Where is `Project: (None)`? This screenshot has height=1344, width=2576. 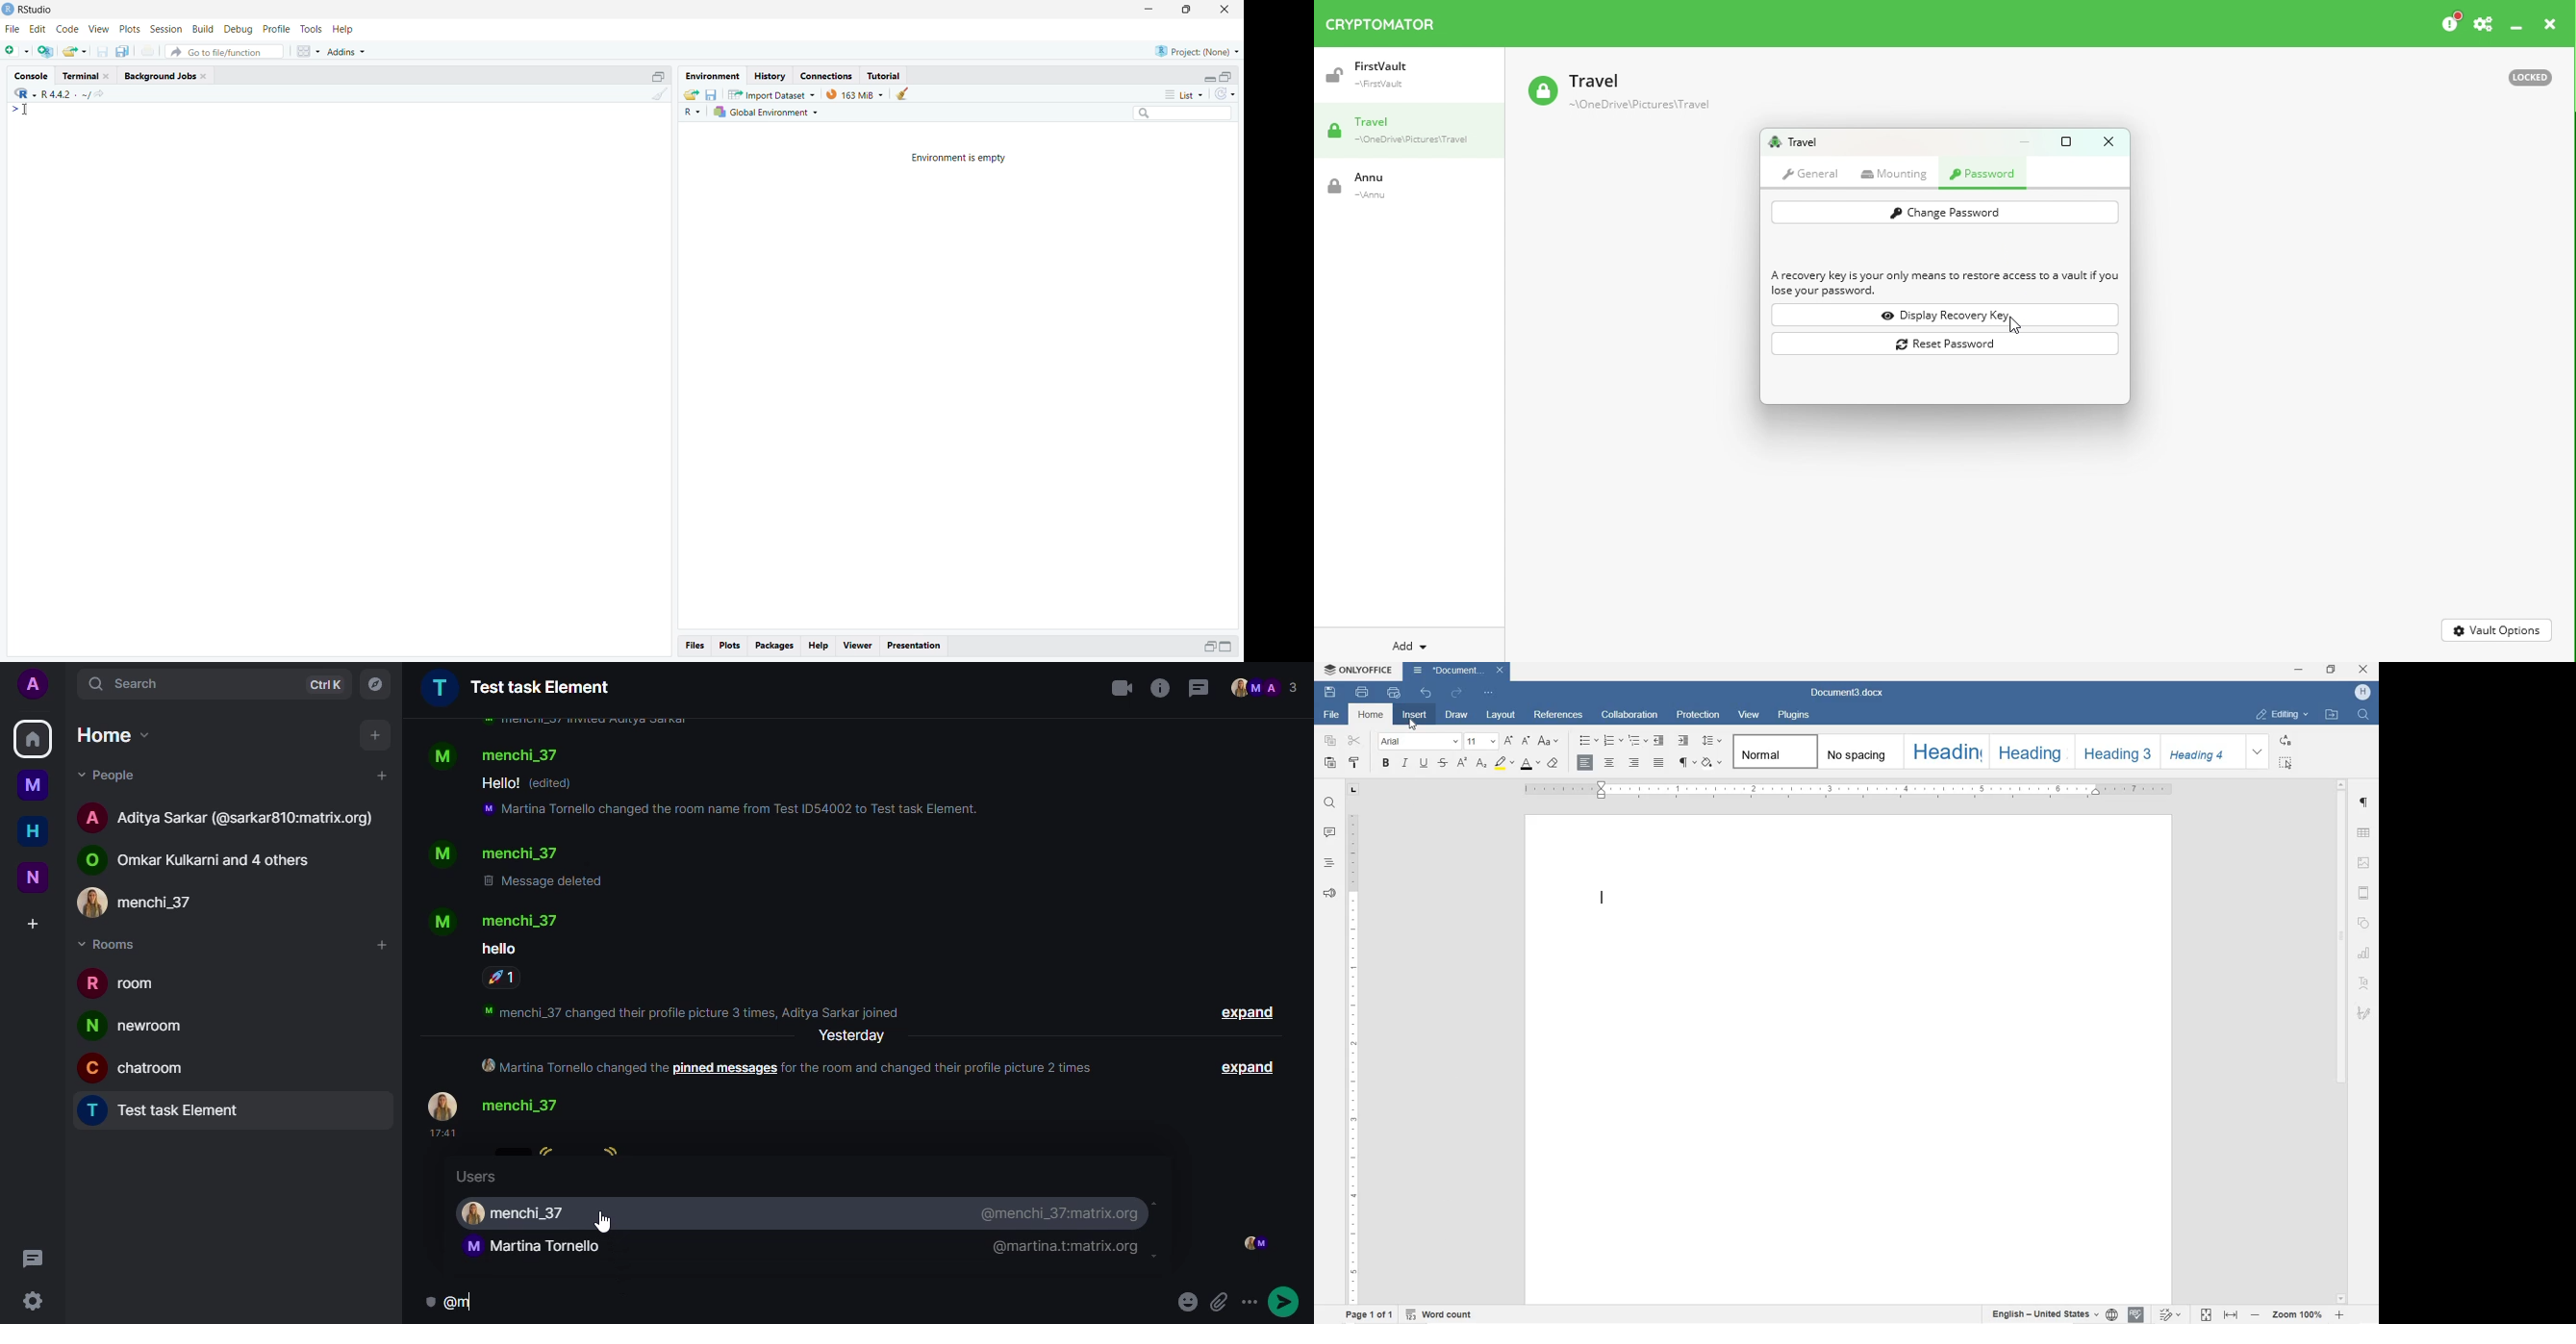
Project: (None) is located at coordinates (1198, 51).